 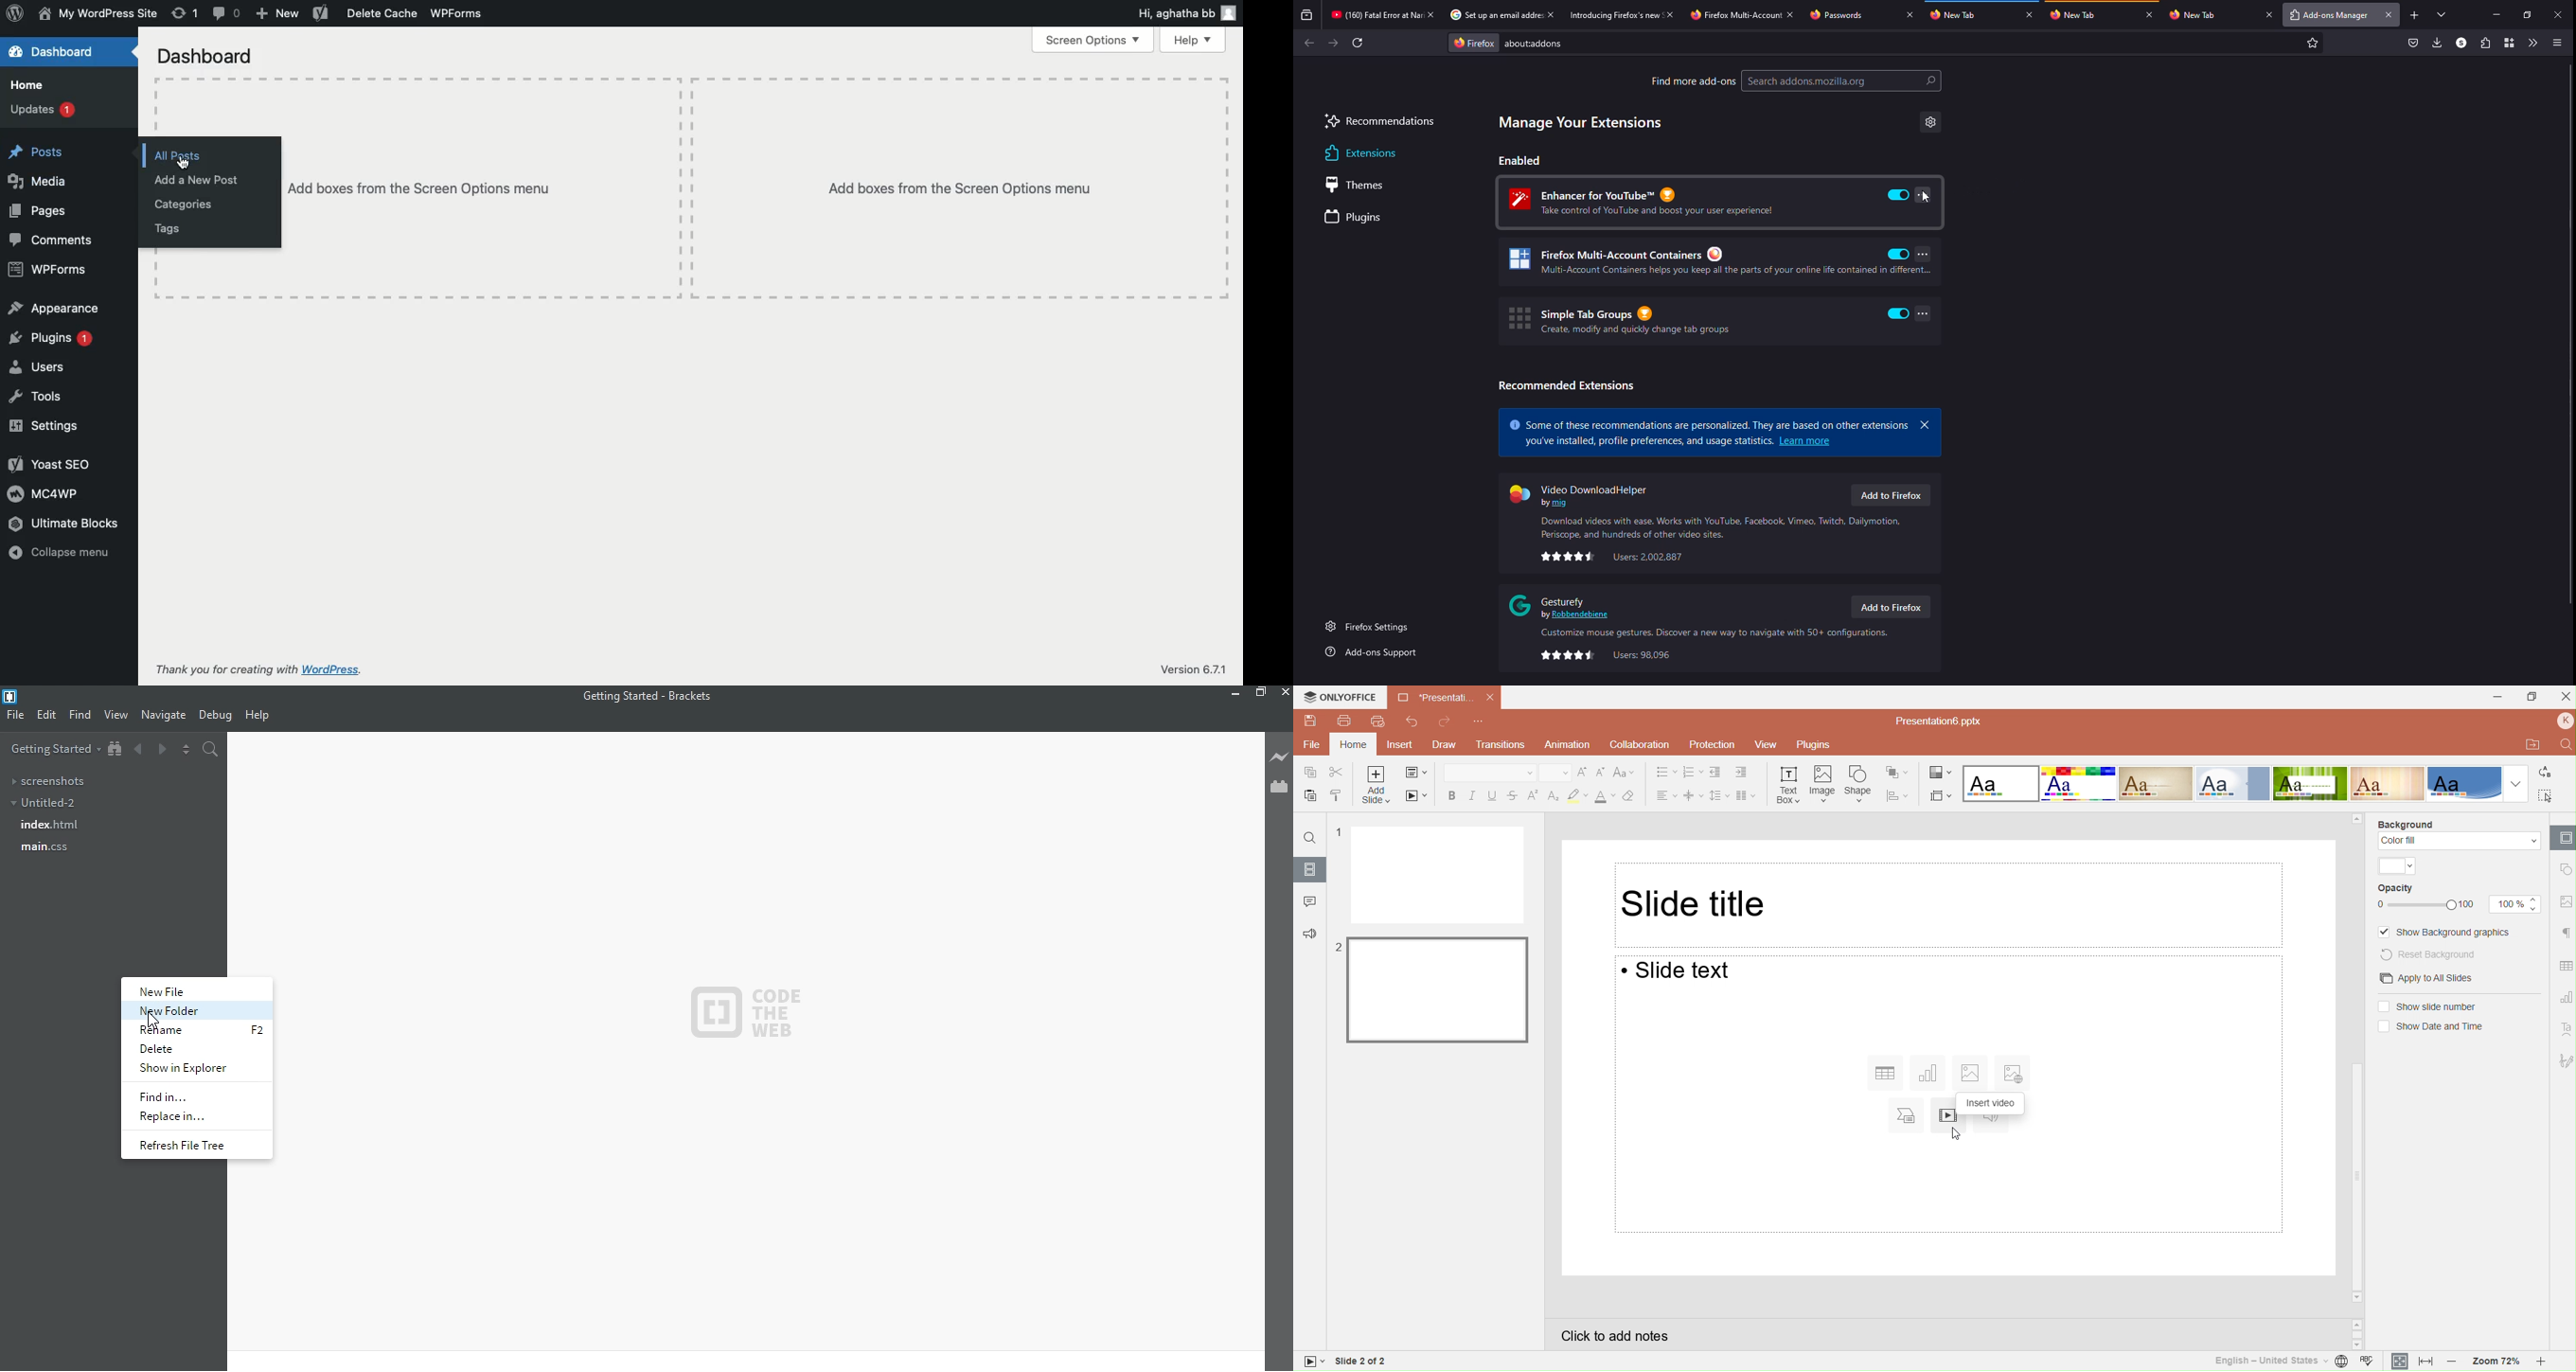 I want to click on tab, so click(x=2078, y=14).